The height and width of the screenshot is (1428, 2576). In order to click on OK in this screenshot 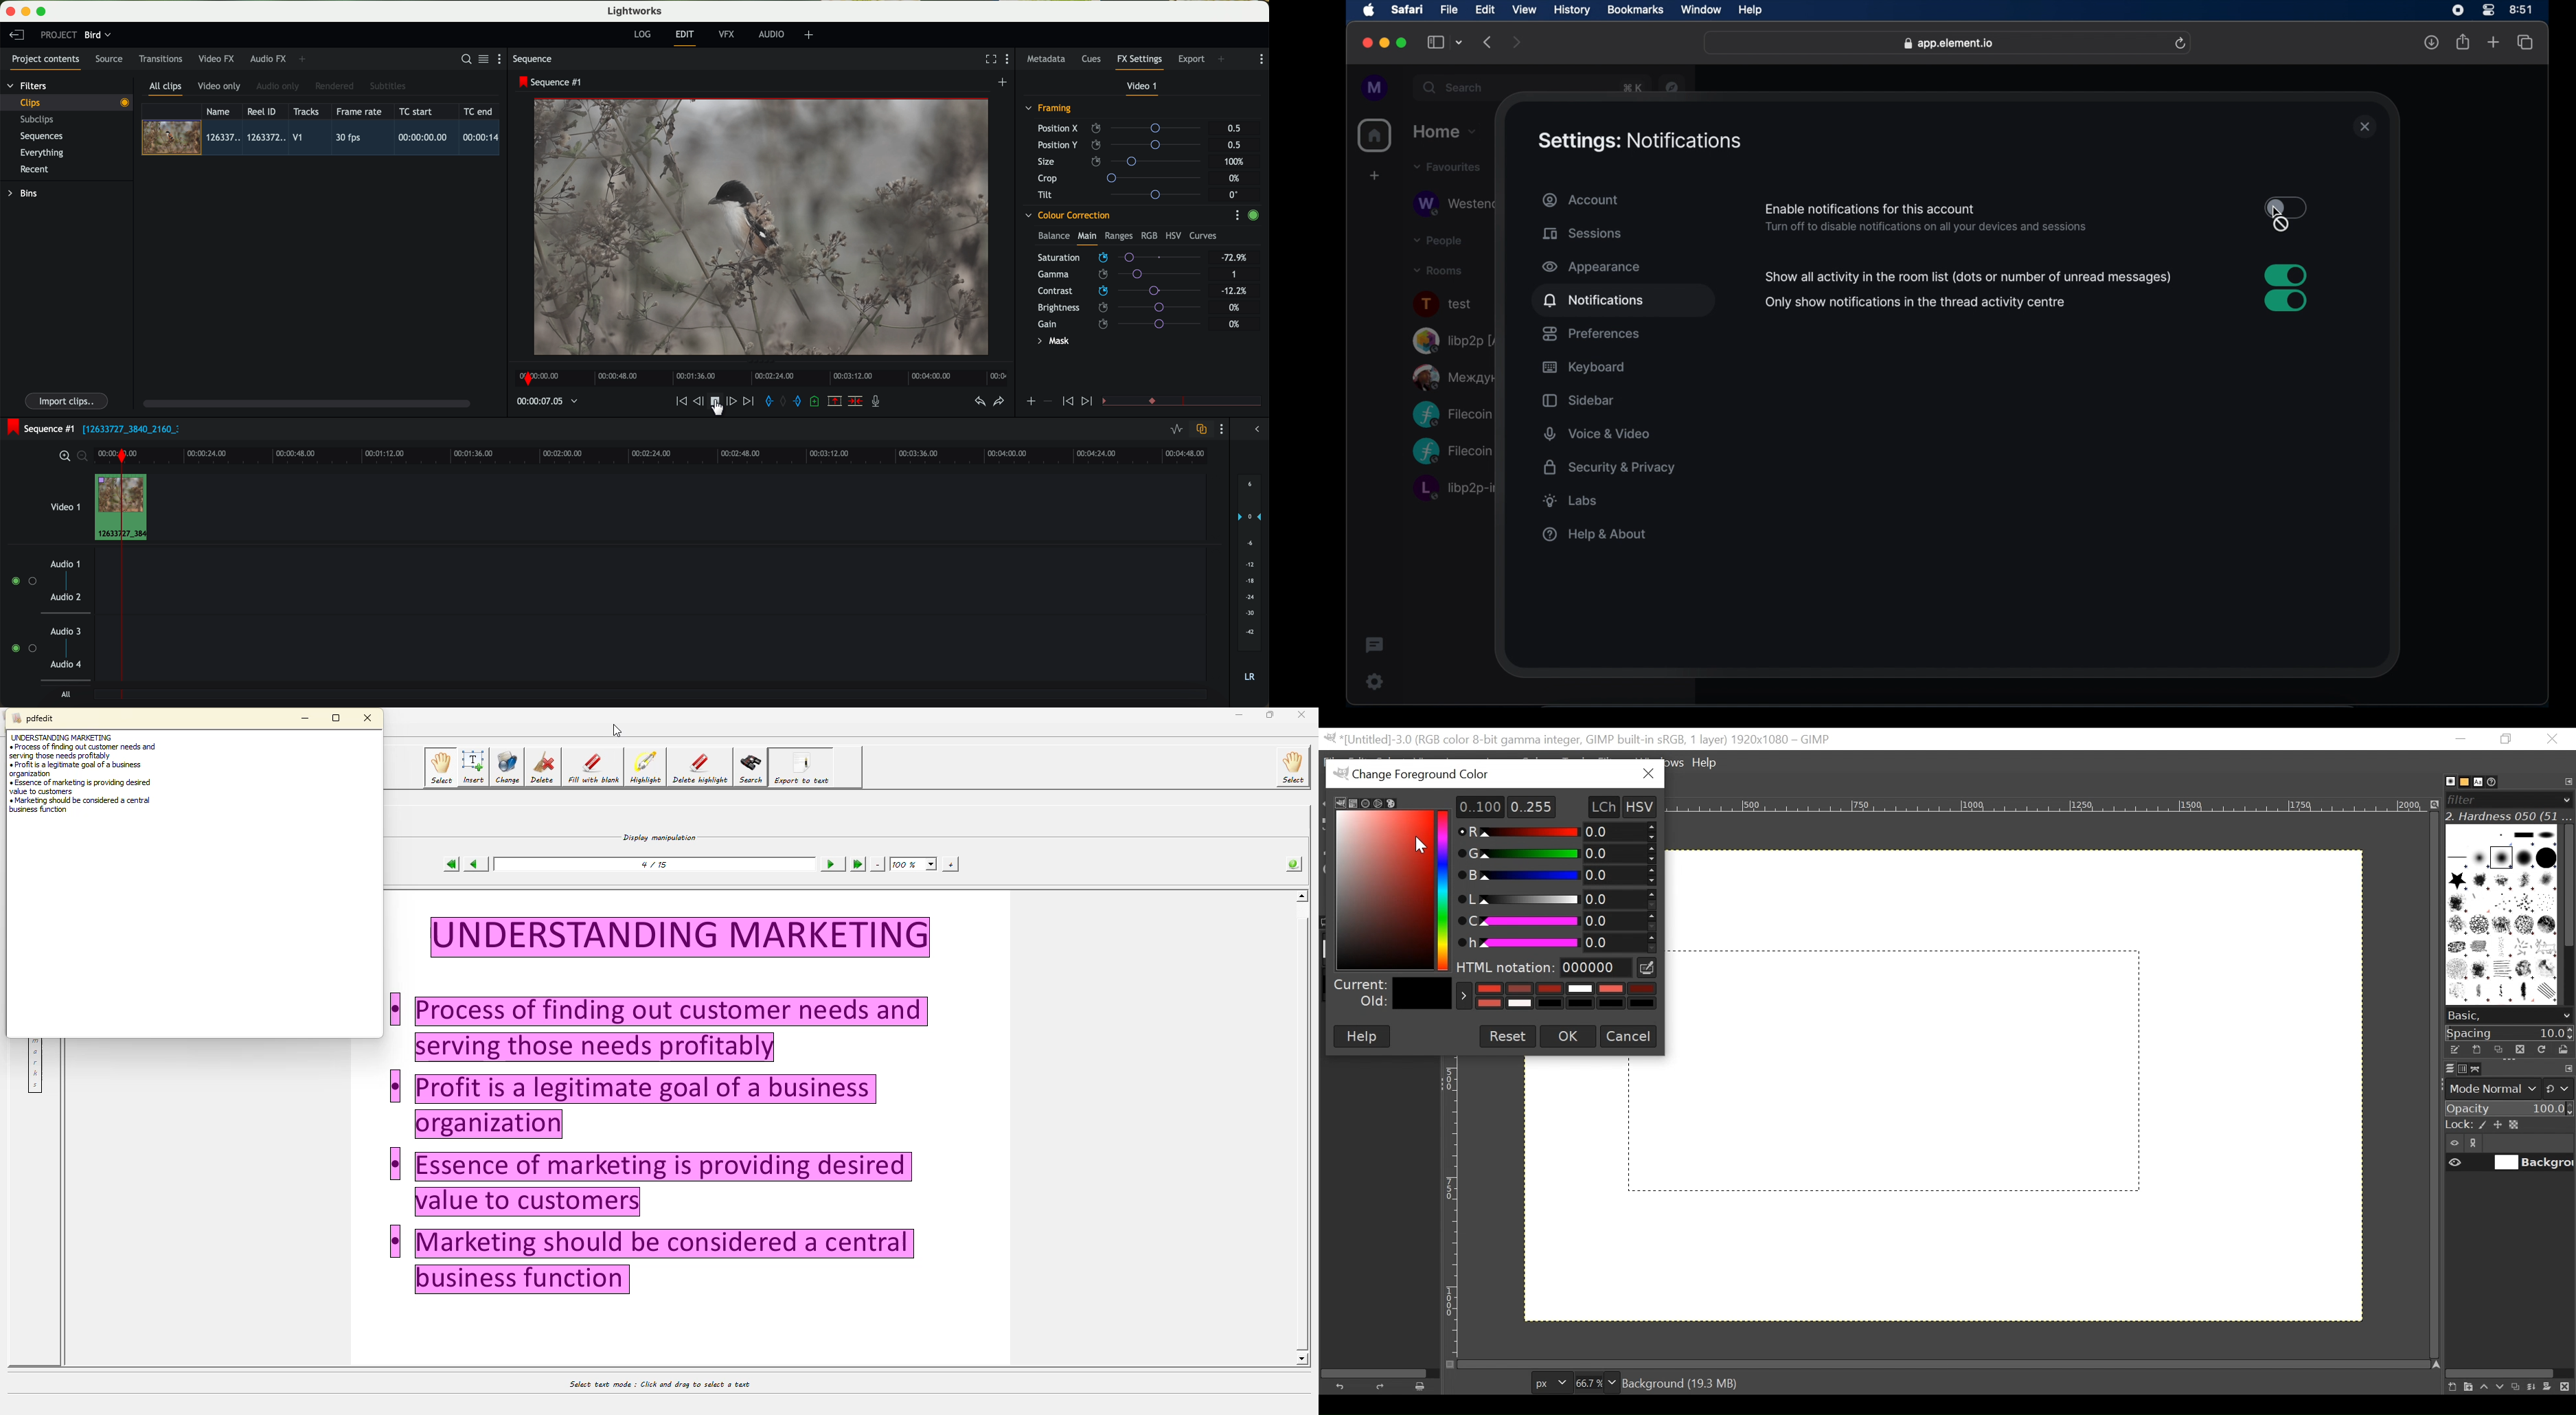, I will do `click(1567, 1037)`.